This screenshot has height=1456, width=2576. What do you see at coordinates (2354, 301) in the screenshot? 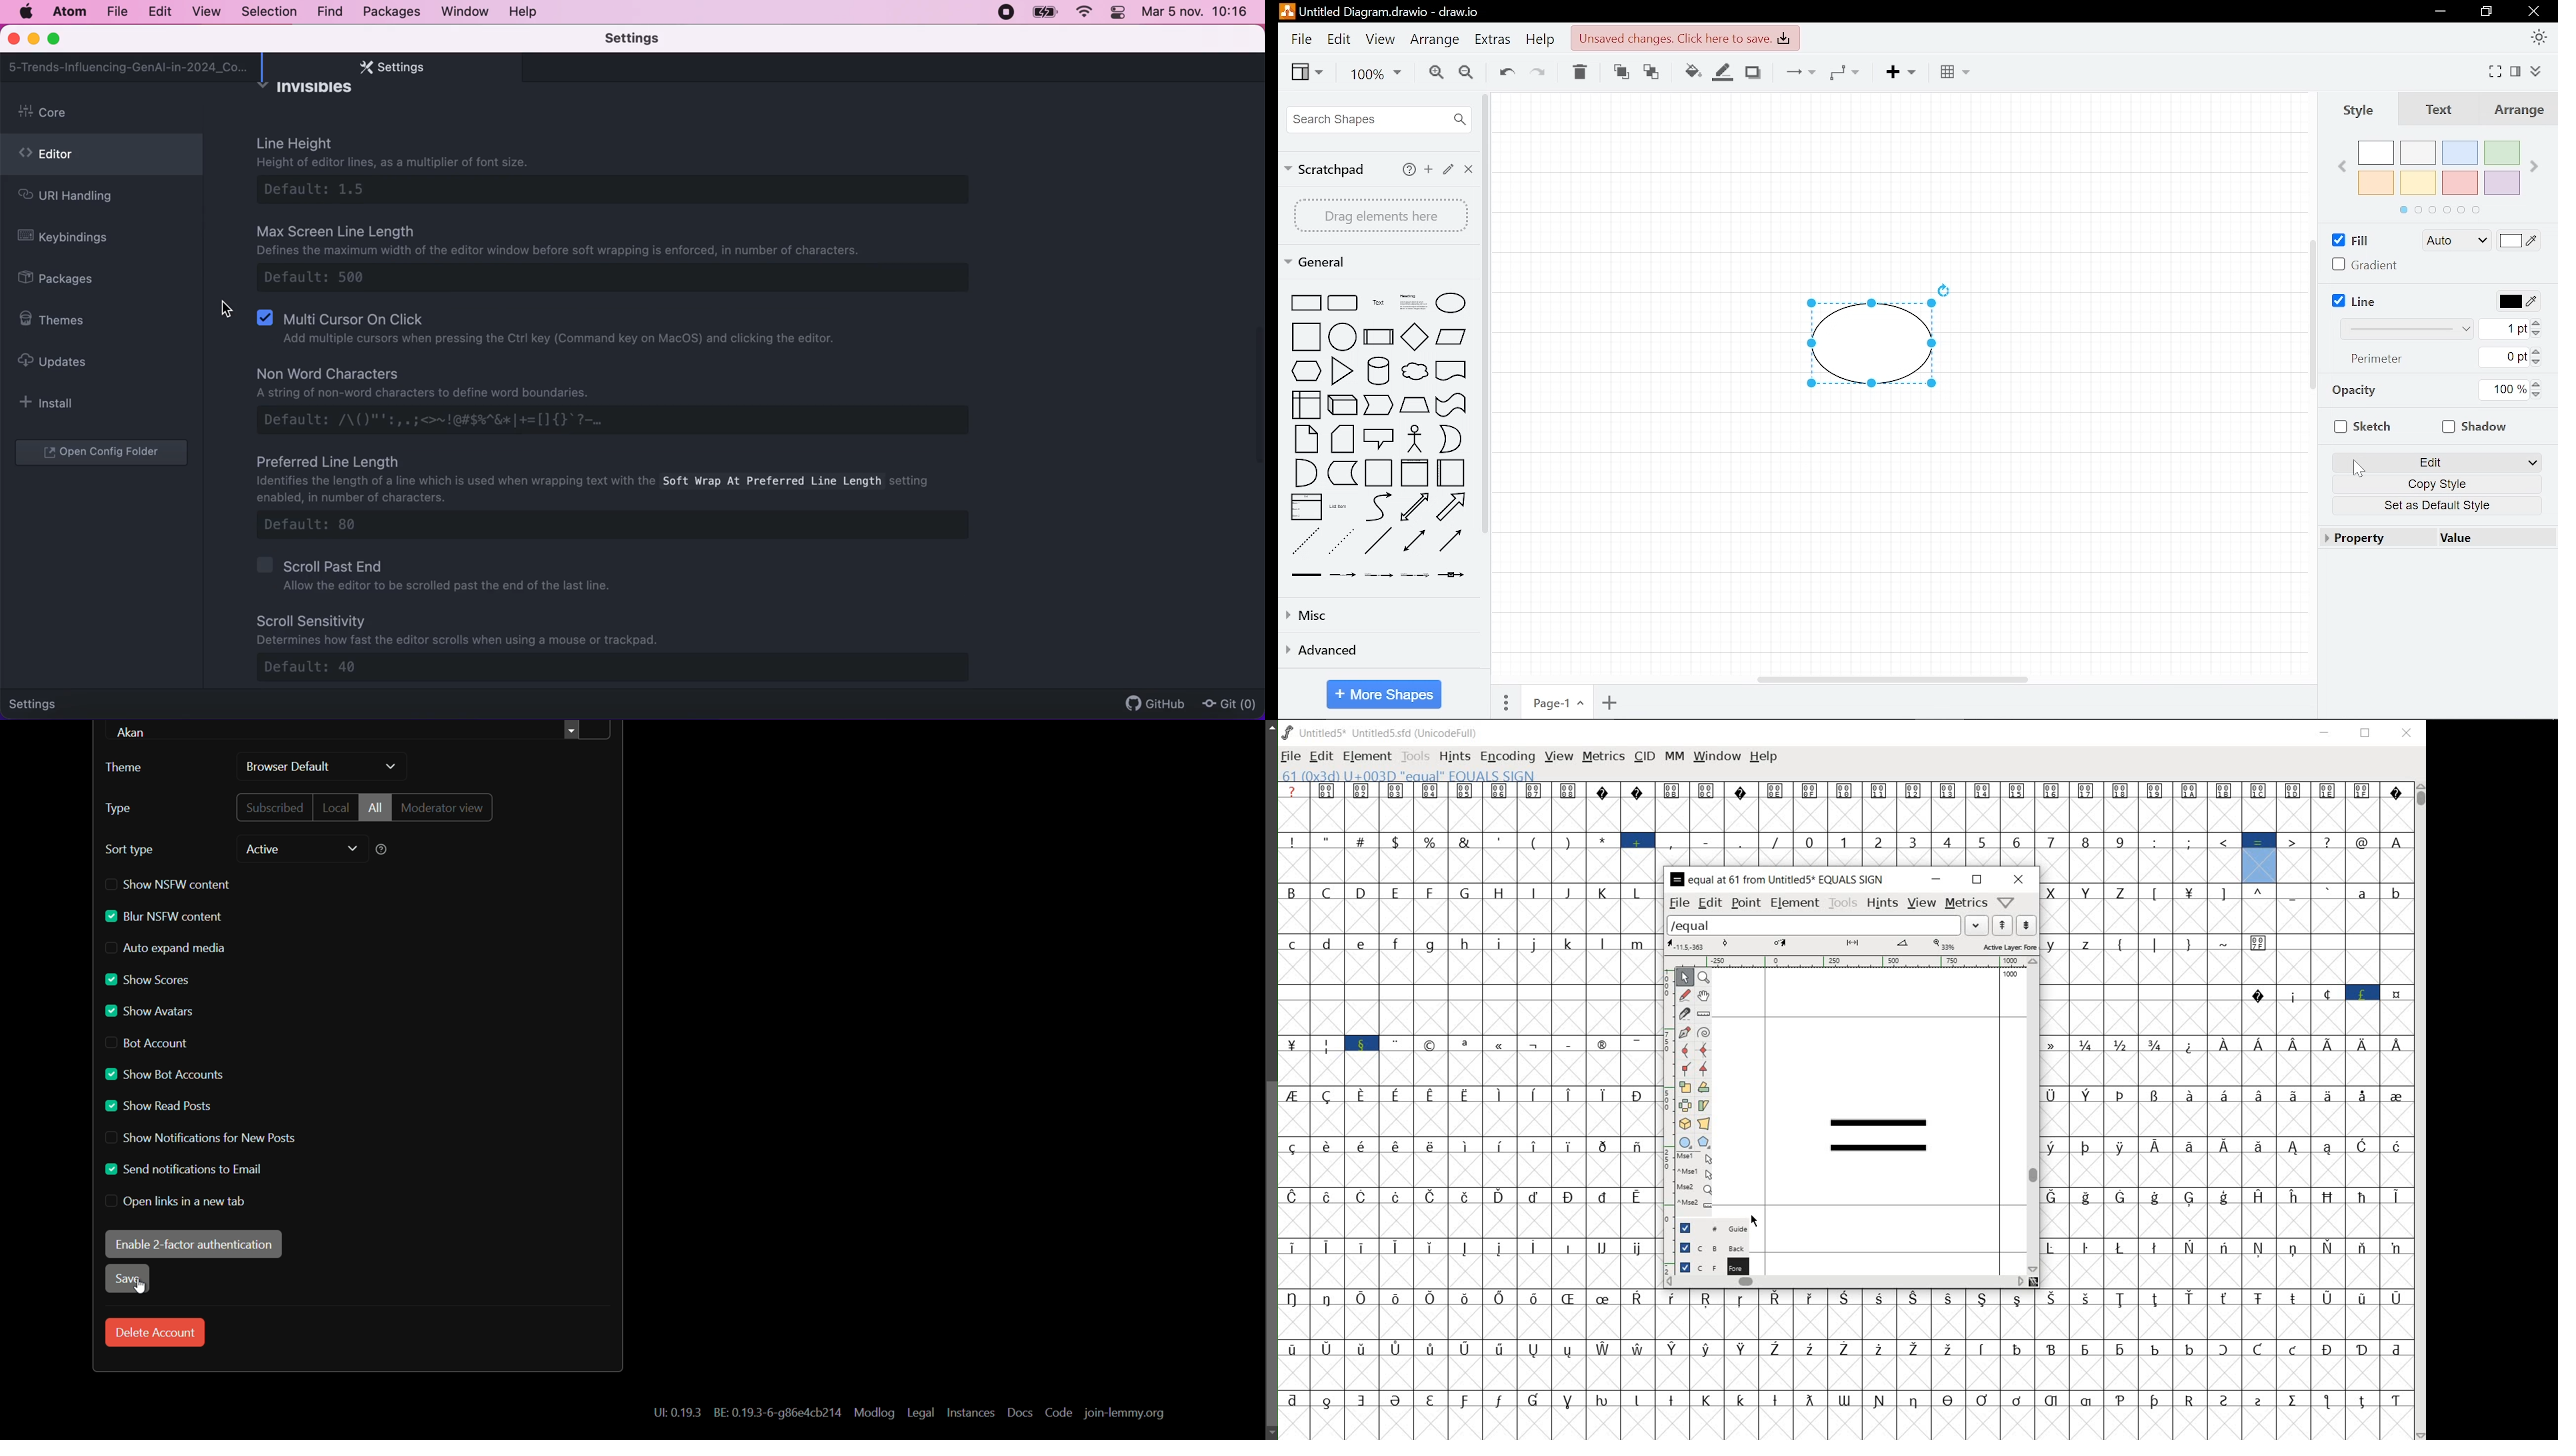
I see `Line` at bounding box center [2354, 301].